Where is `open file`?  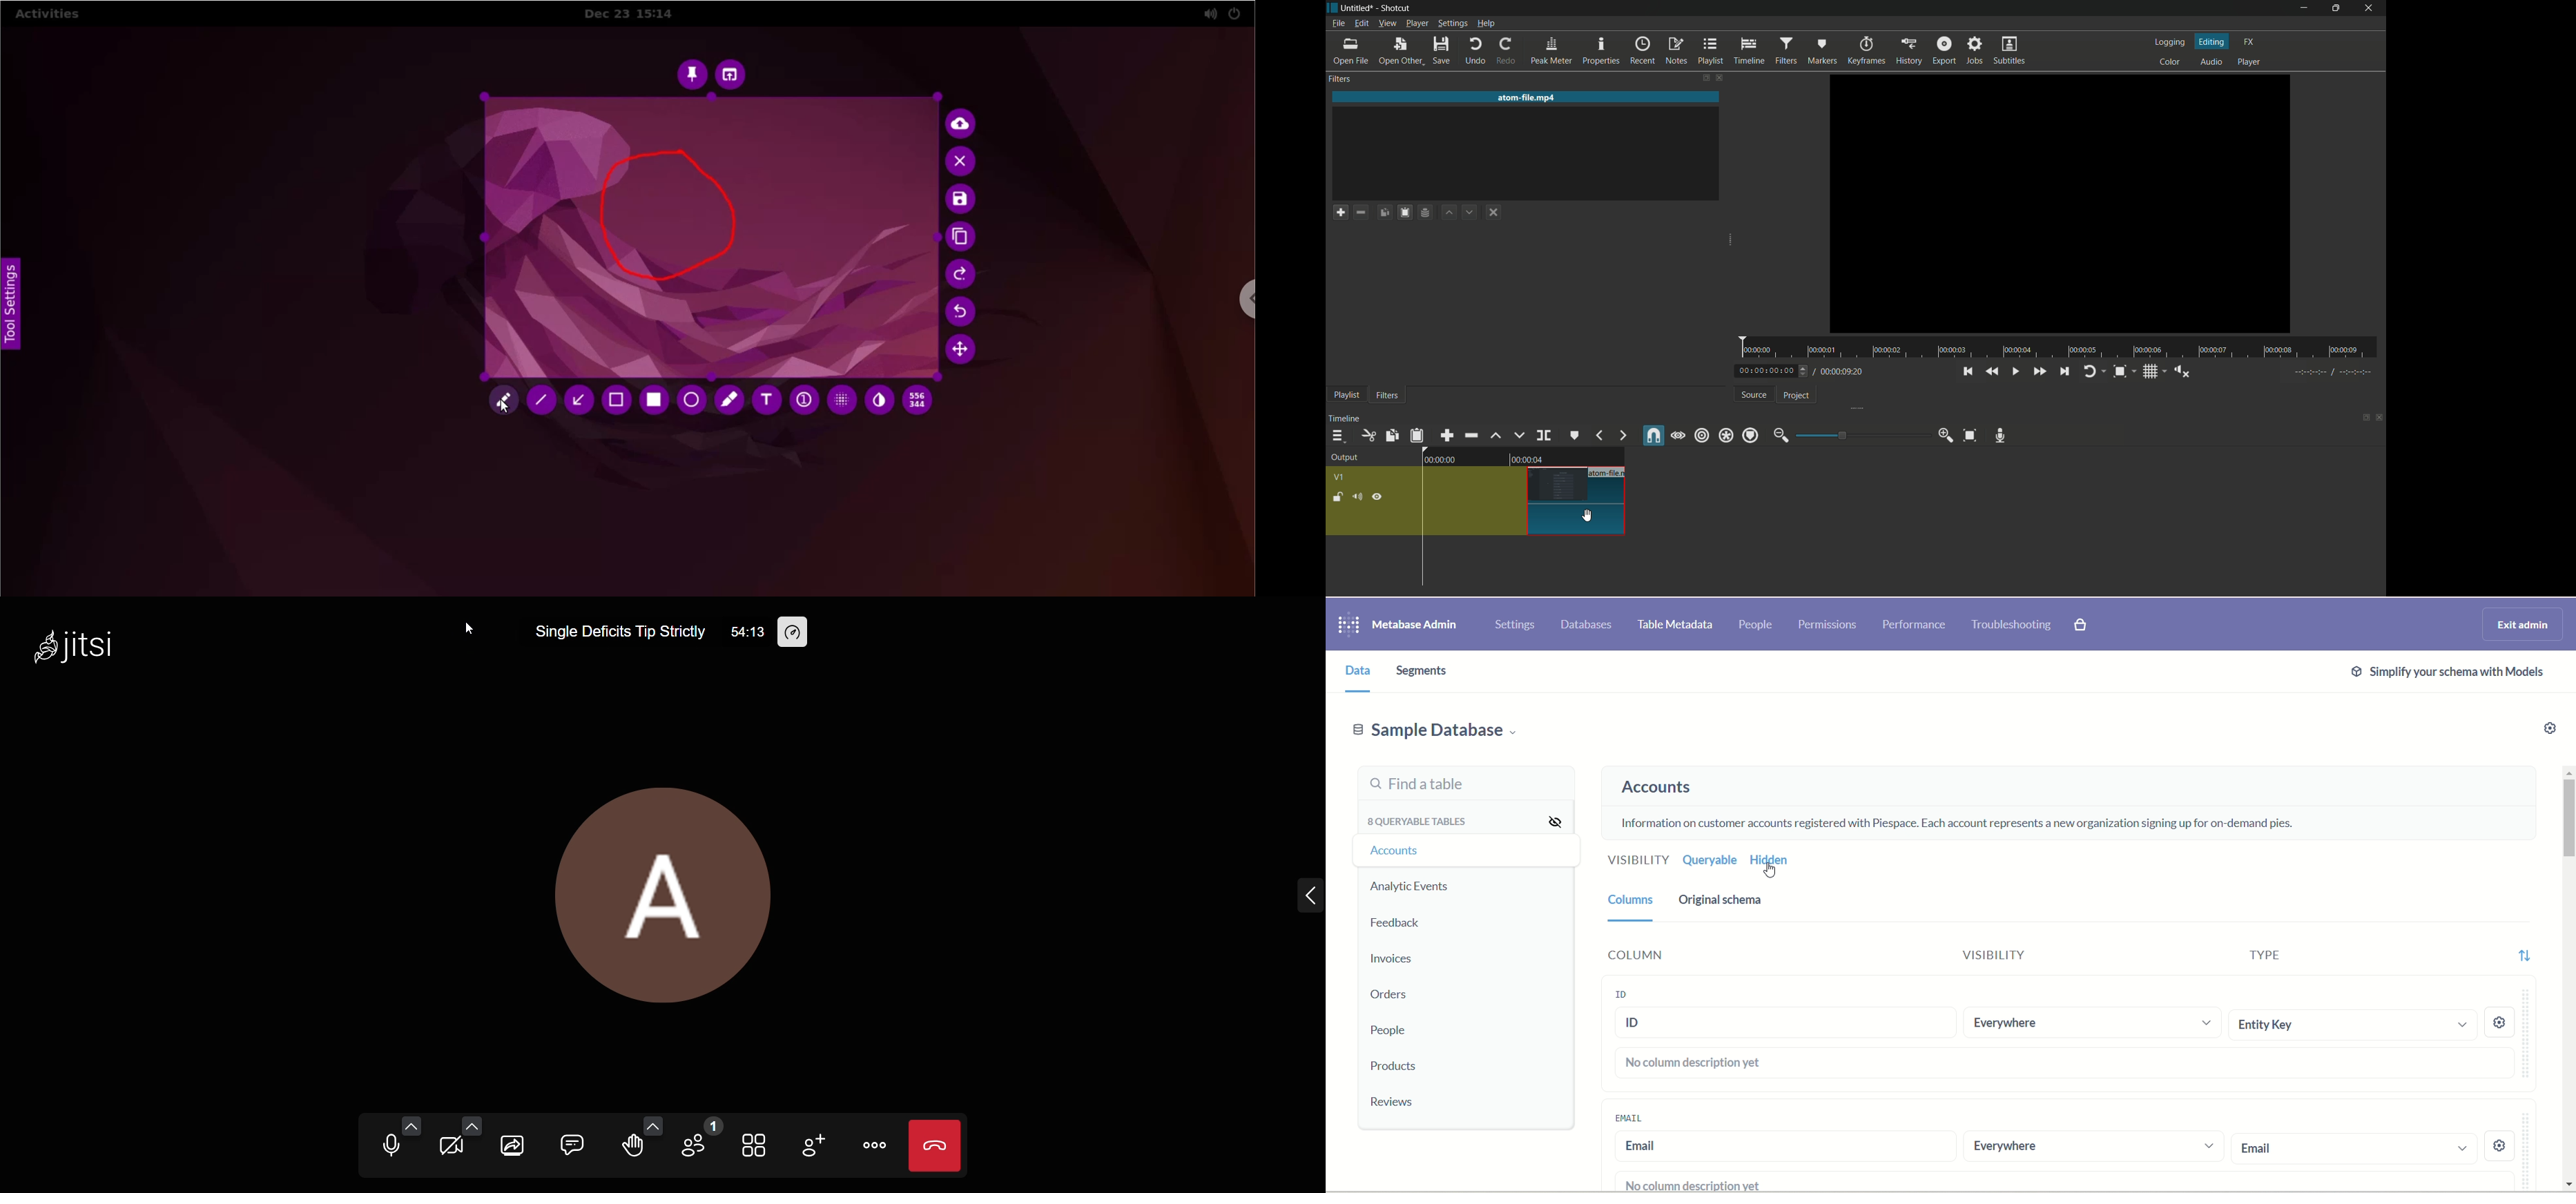 open file is located at coordinates (1350, 52).